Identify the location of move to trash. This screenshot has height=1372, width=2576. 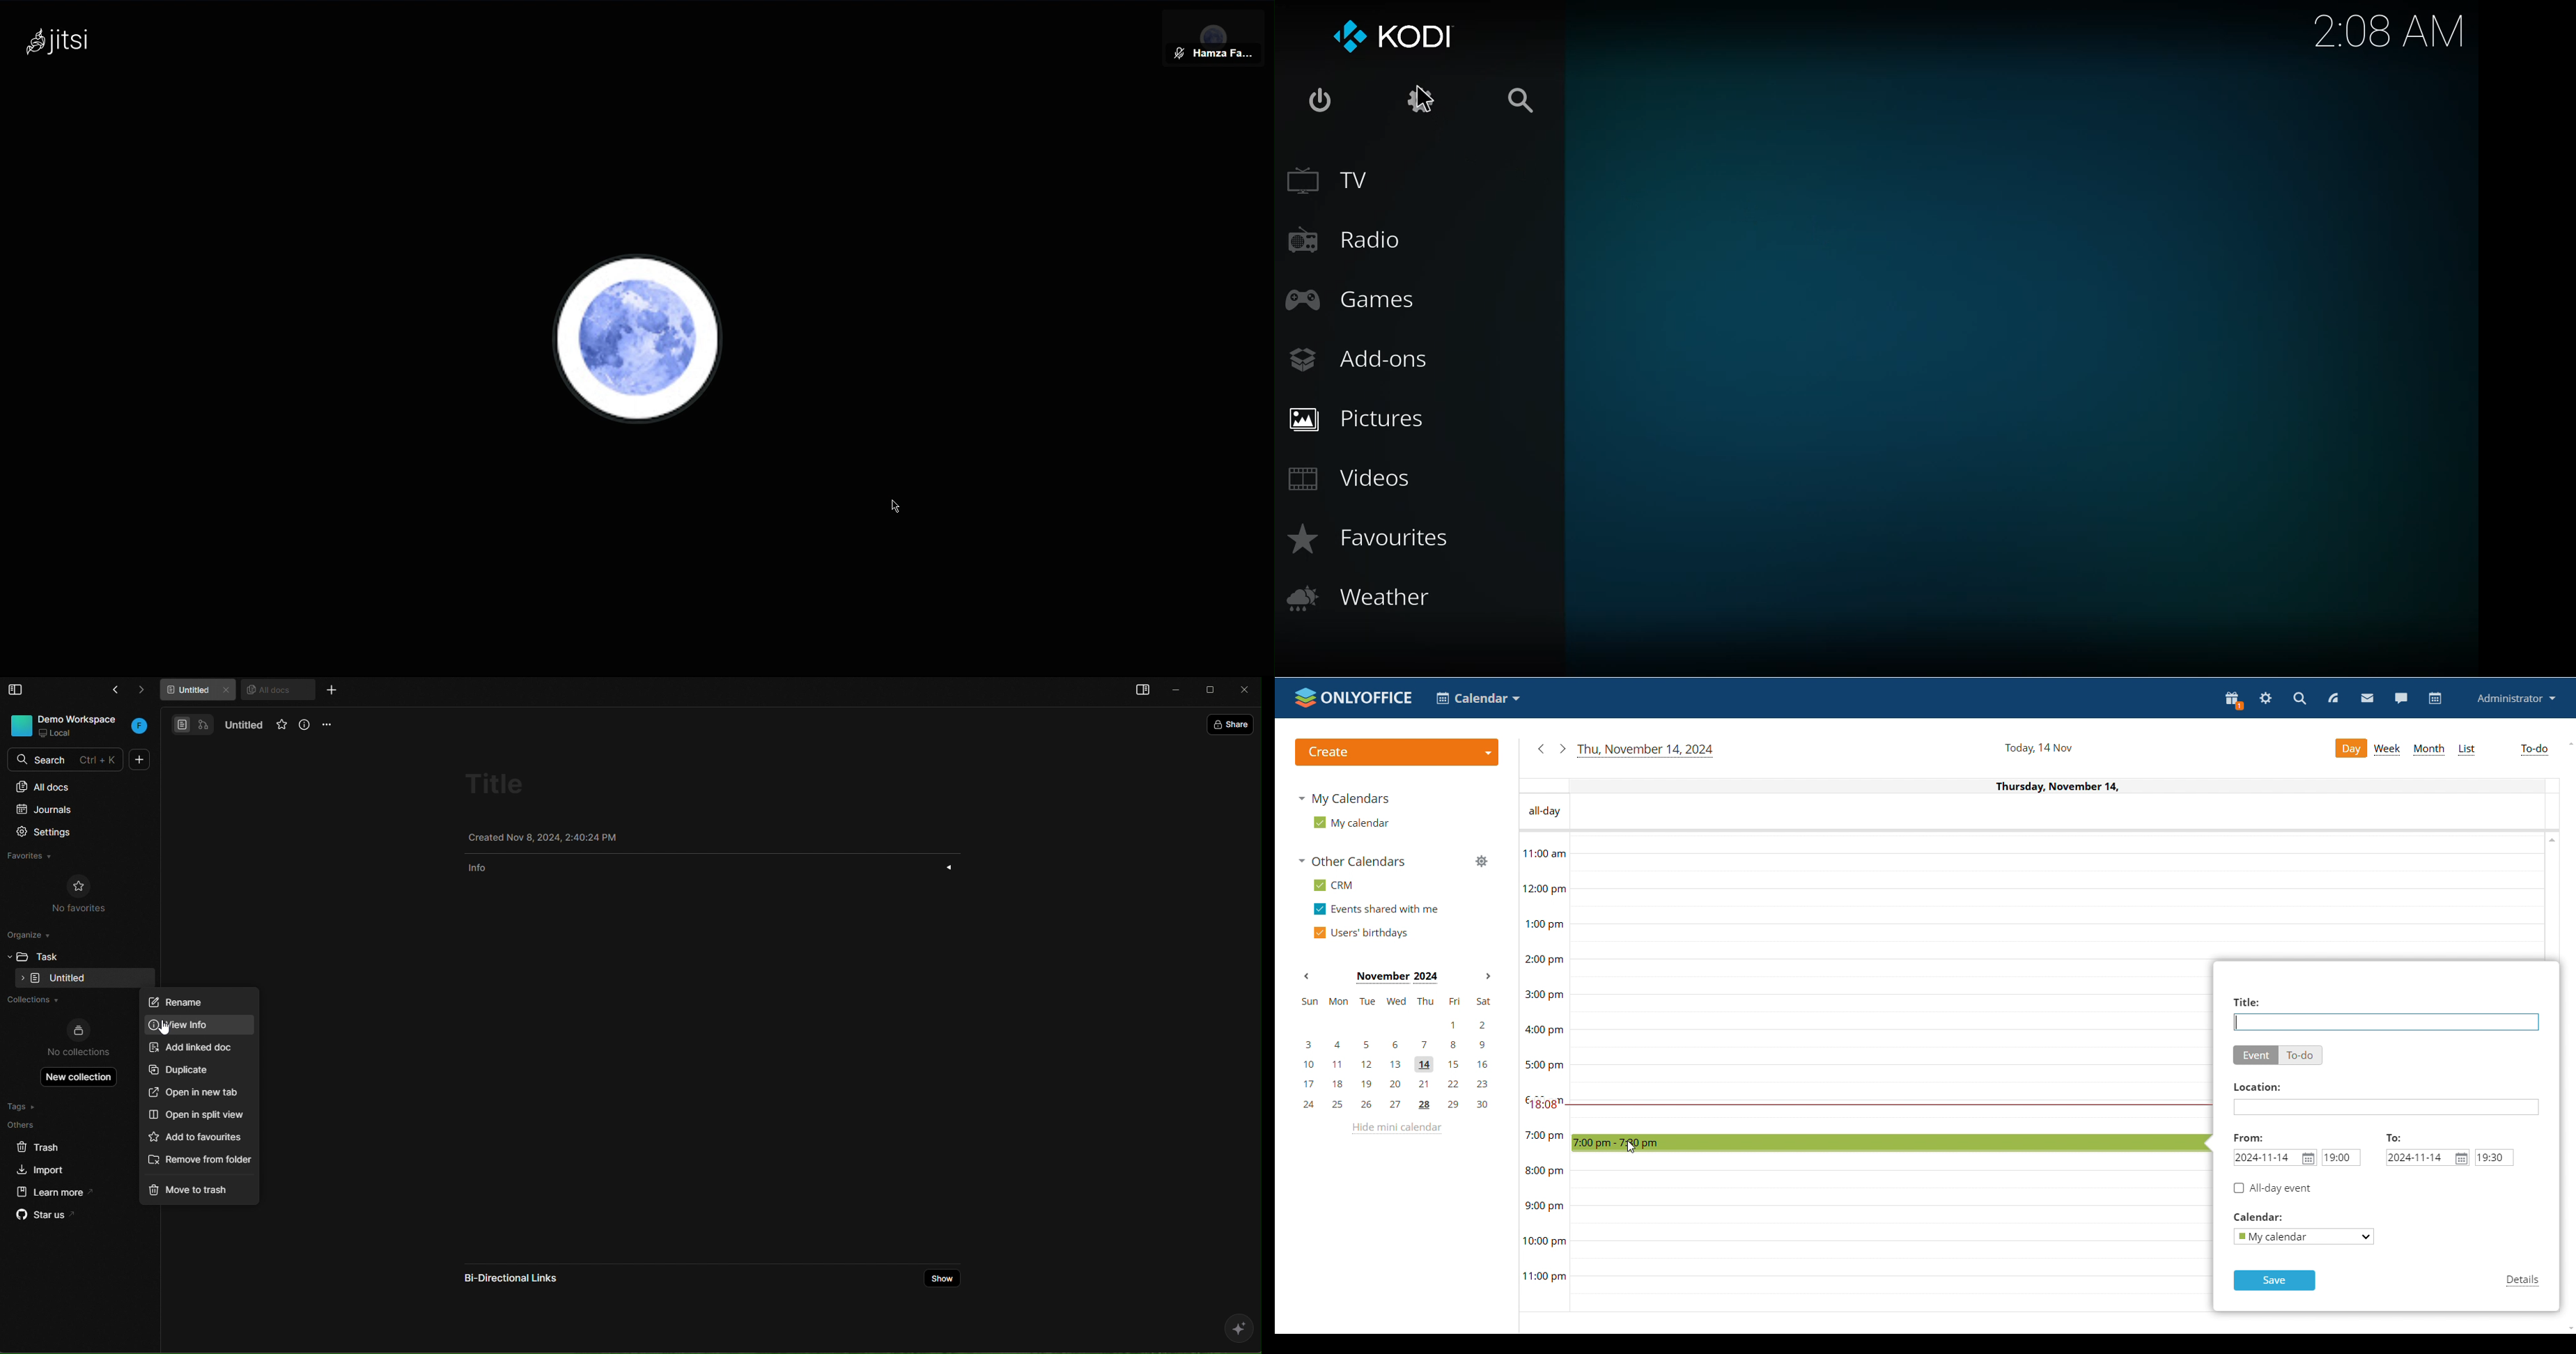
(191, 1188).